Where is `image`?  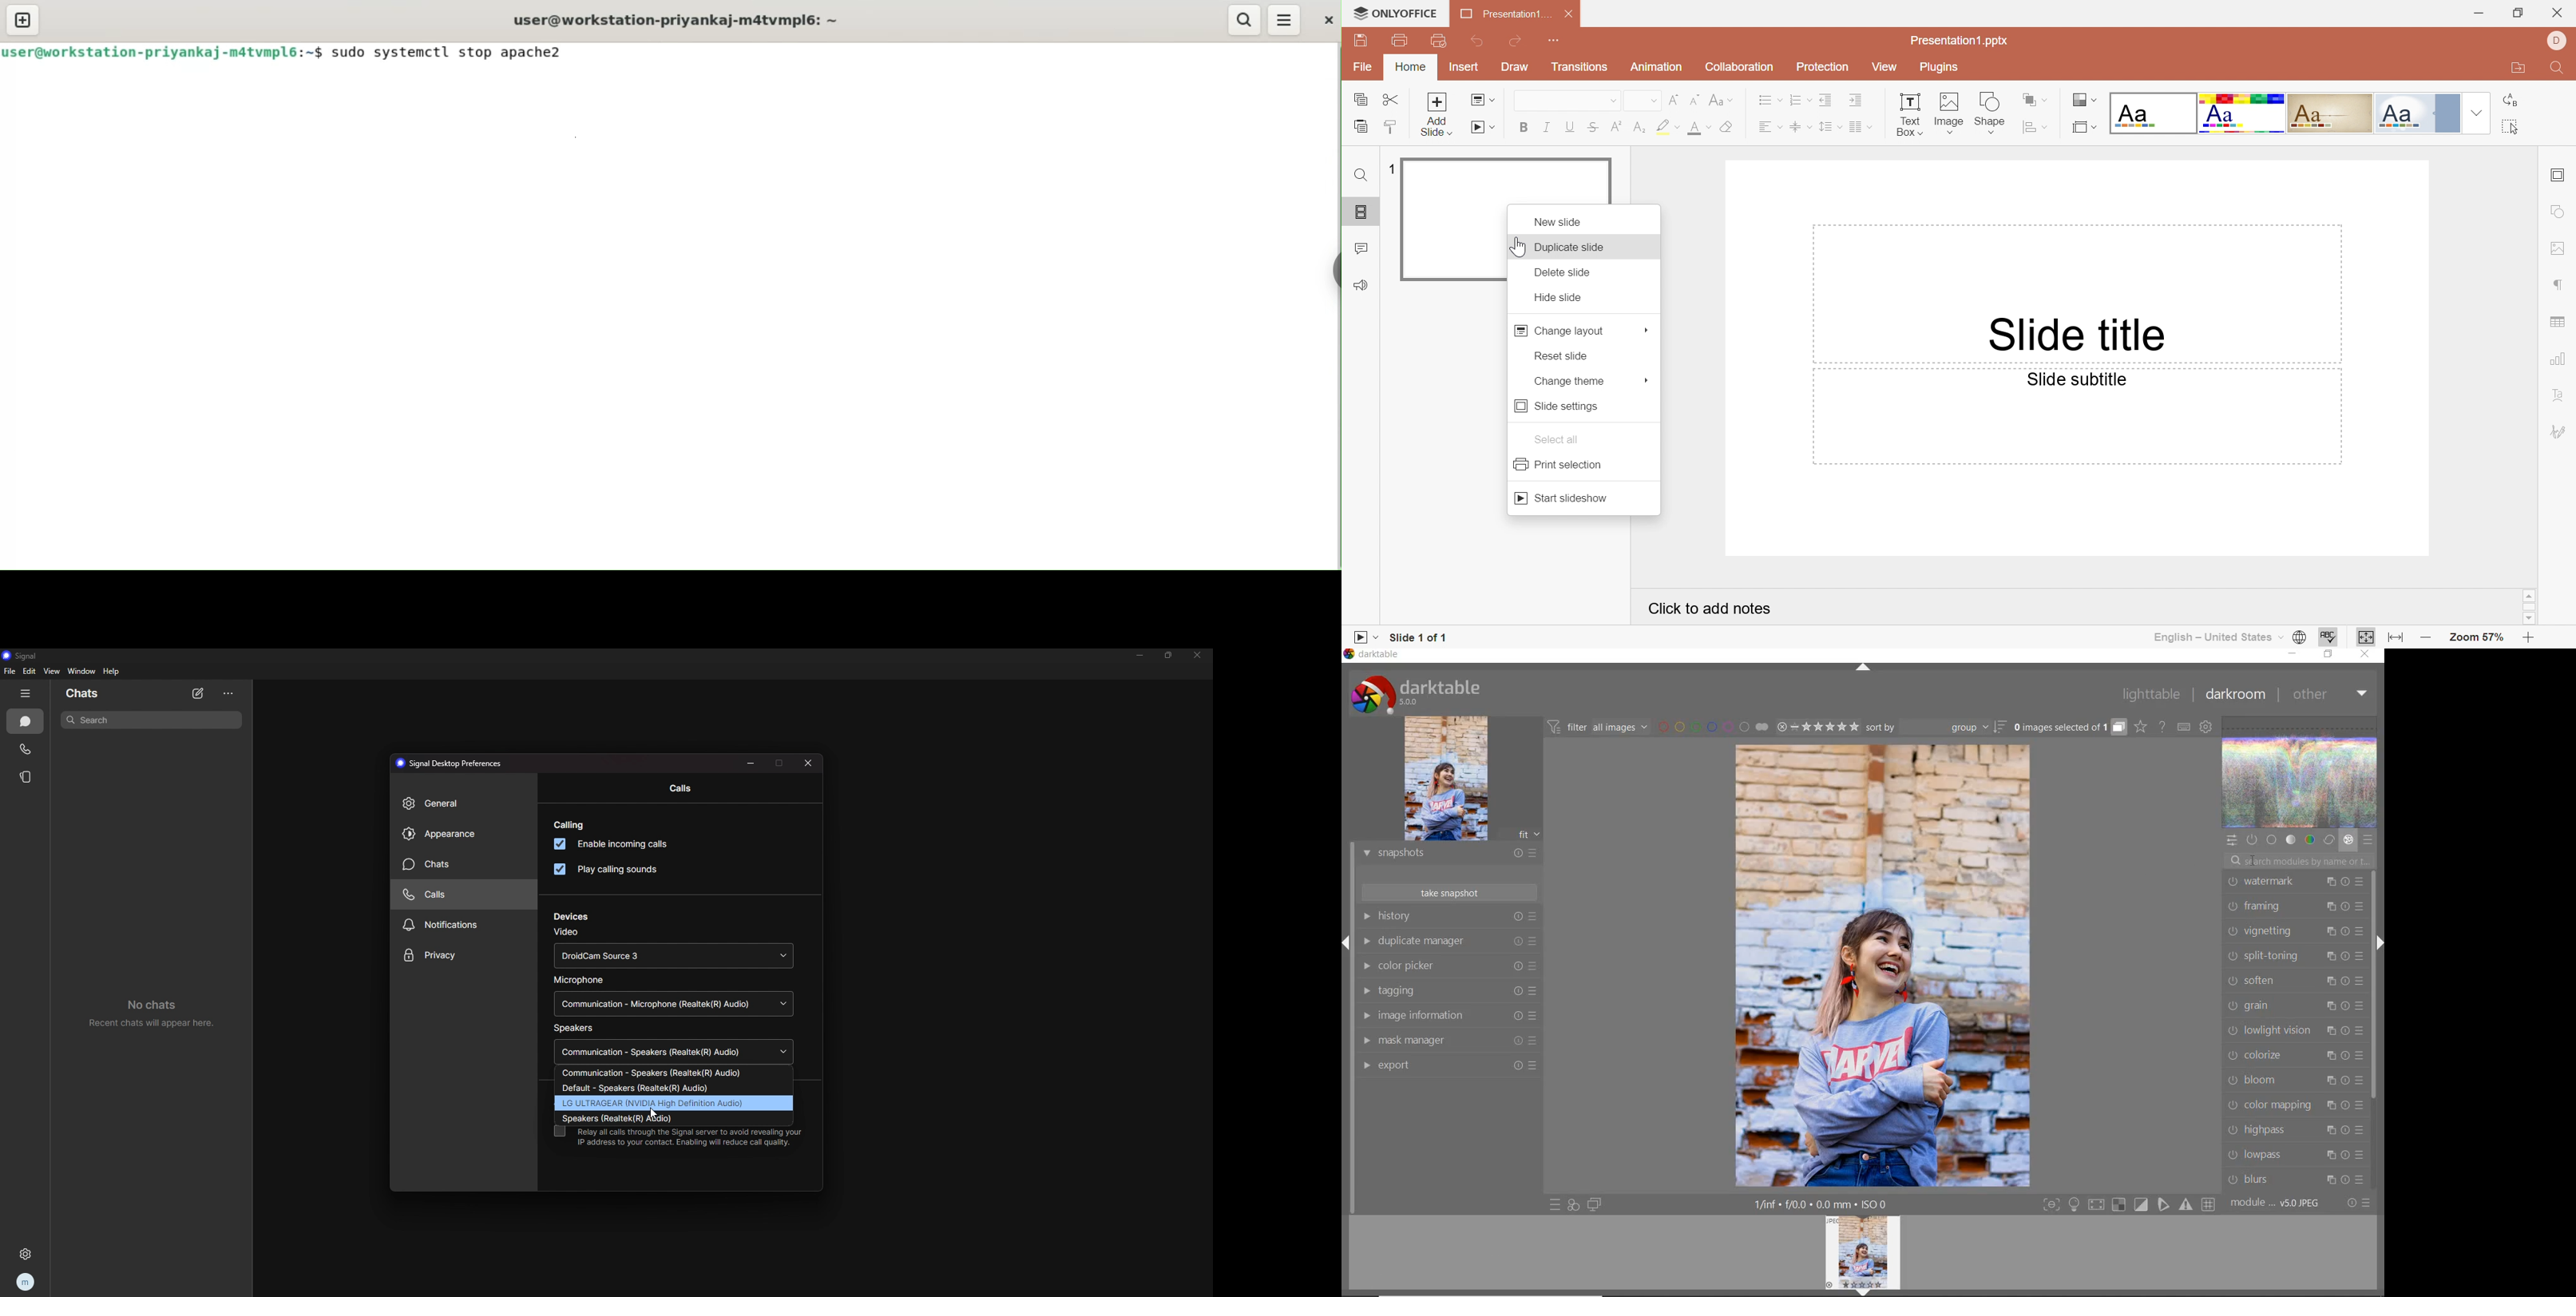
image is located at coordinates (1951, 113).